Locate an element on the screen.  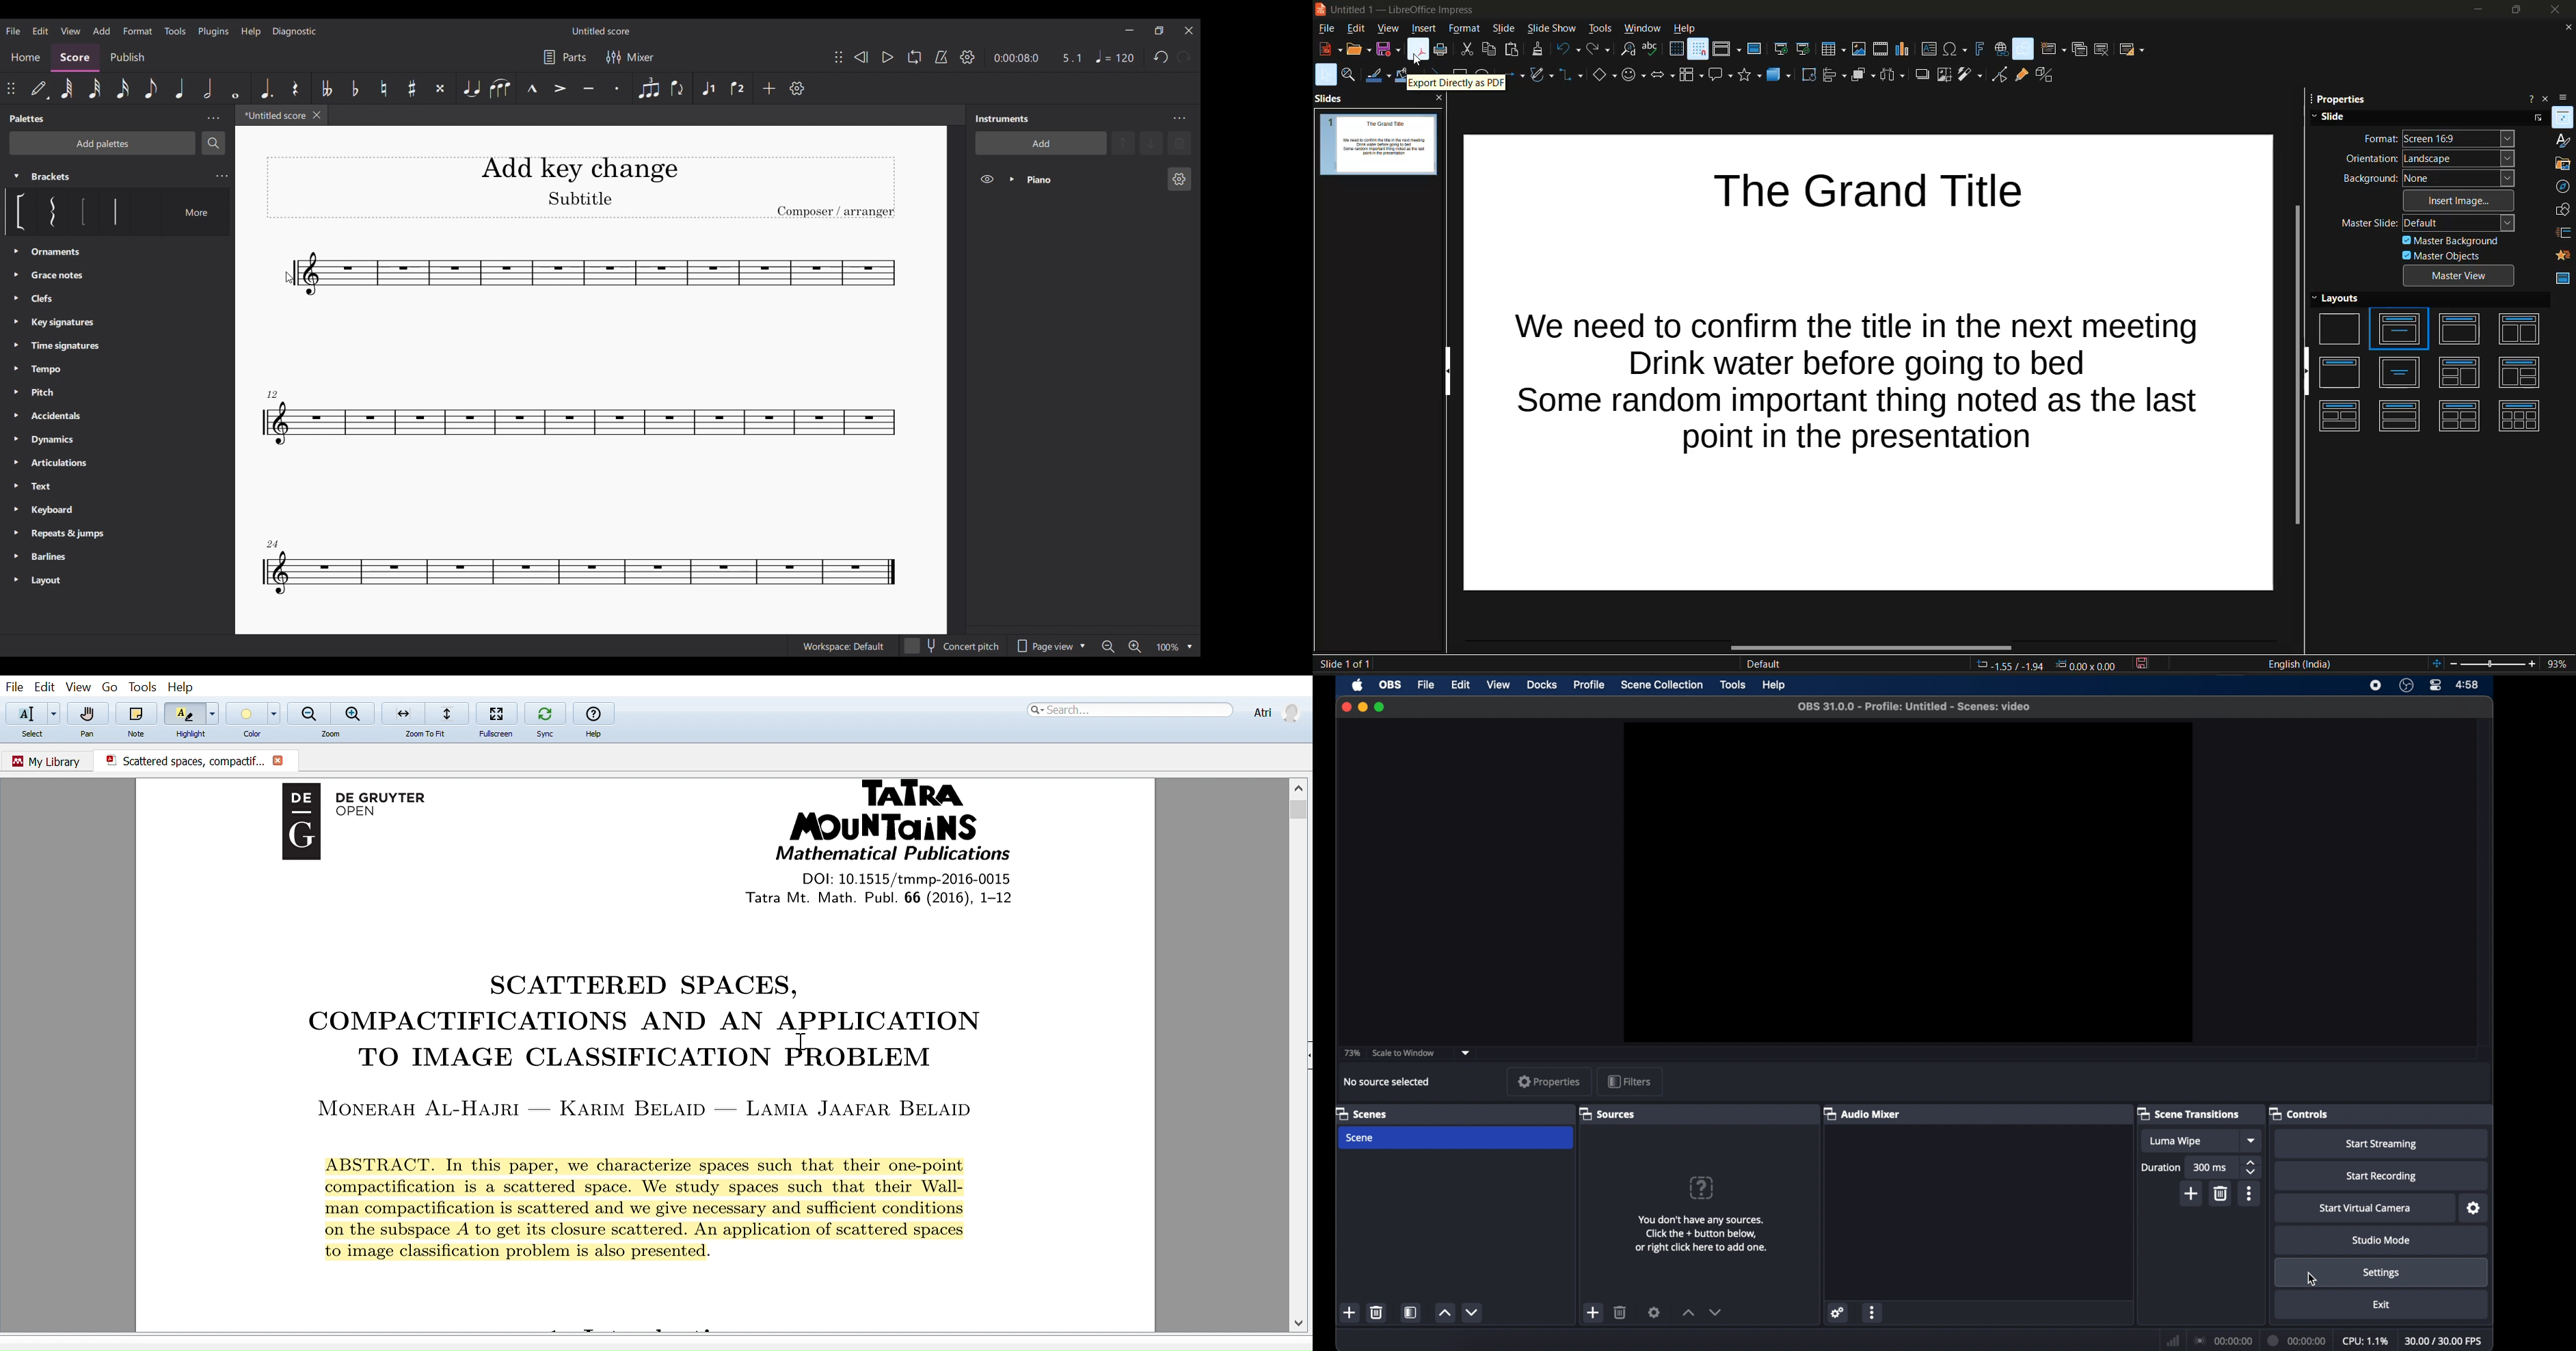
Help is located at coordinates (184, 687).